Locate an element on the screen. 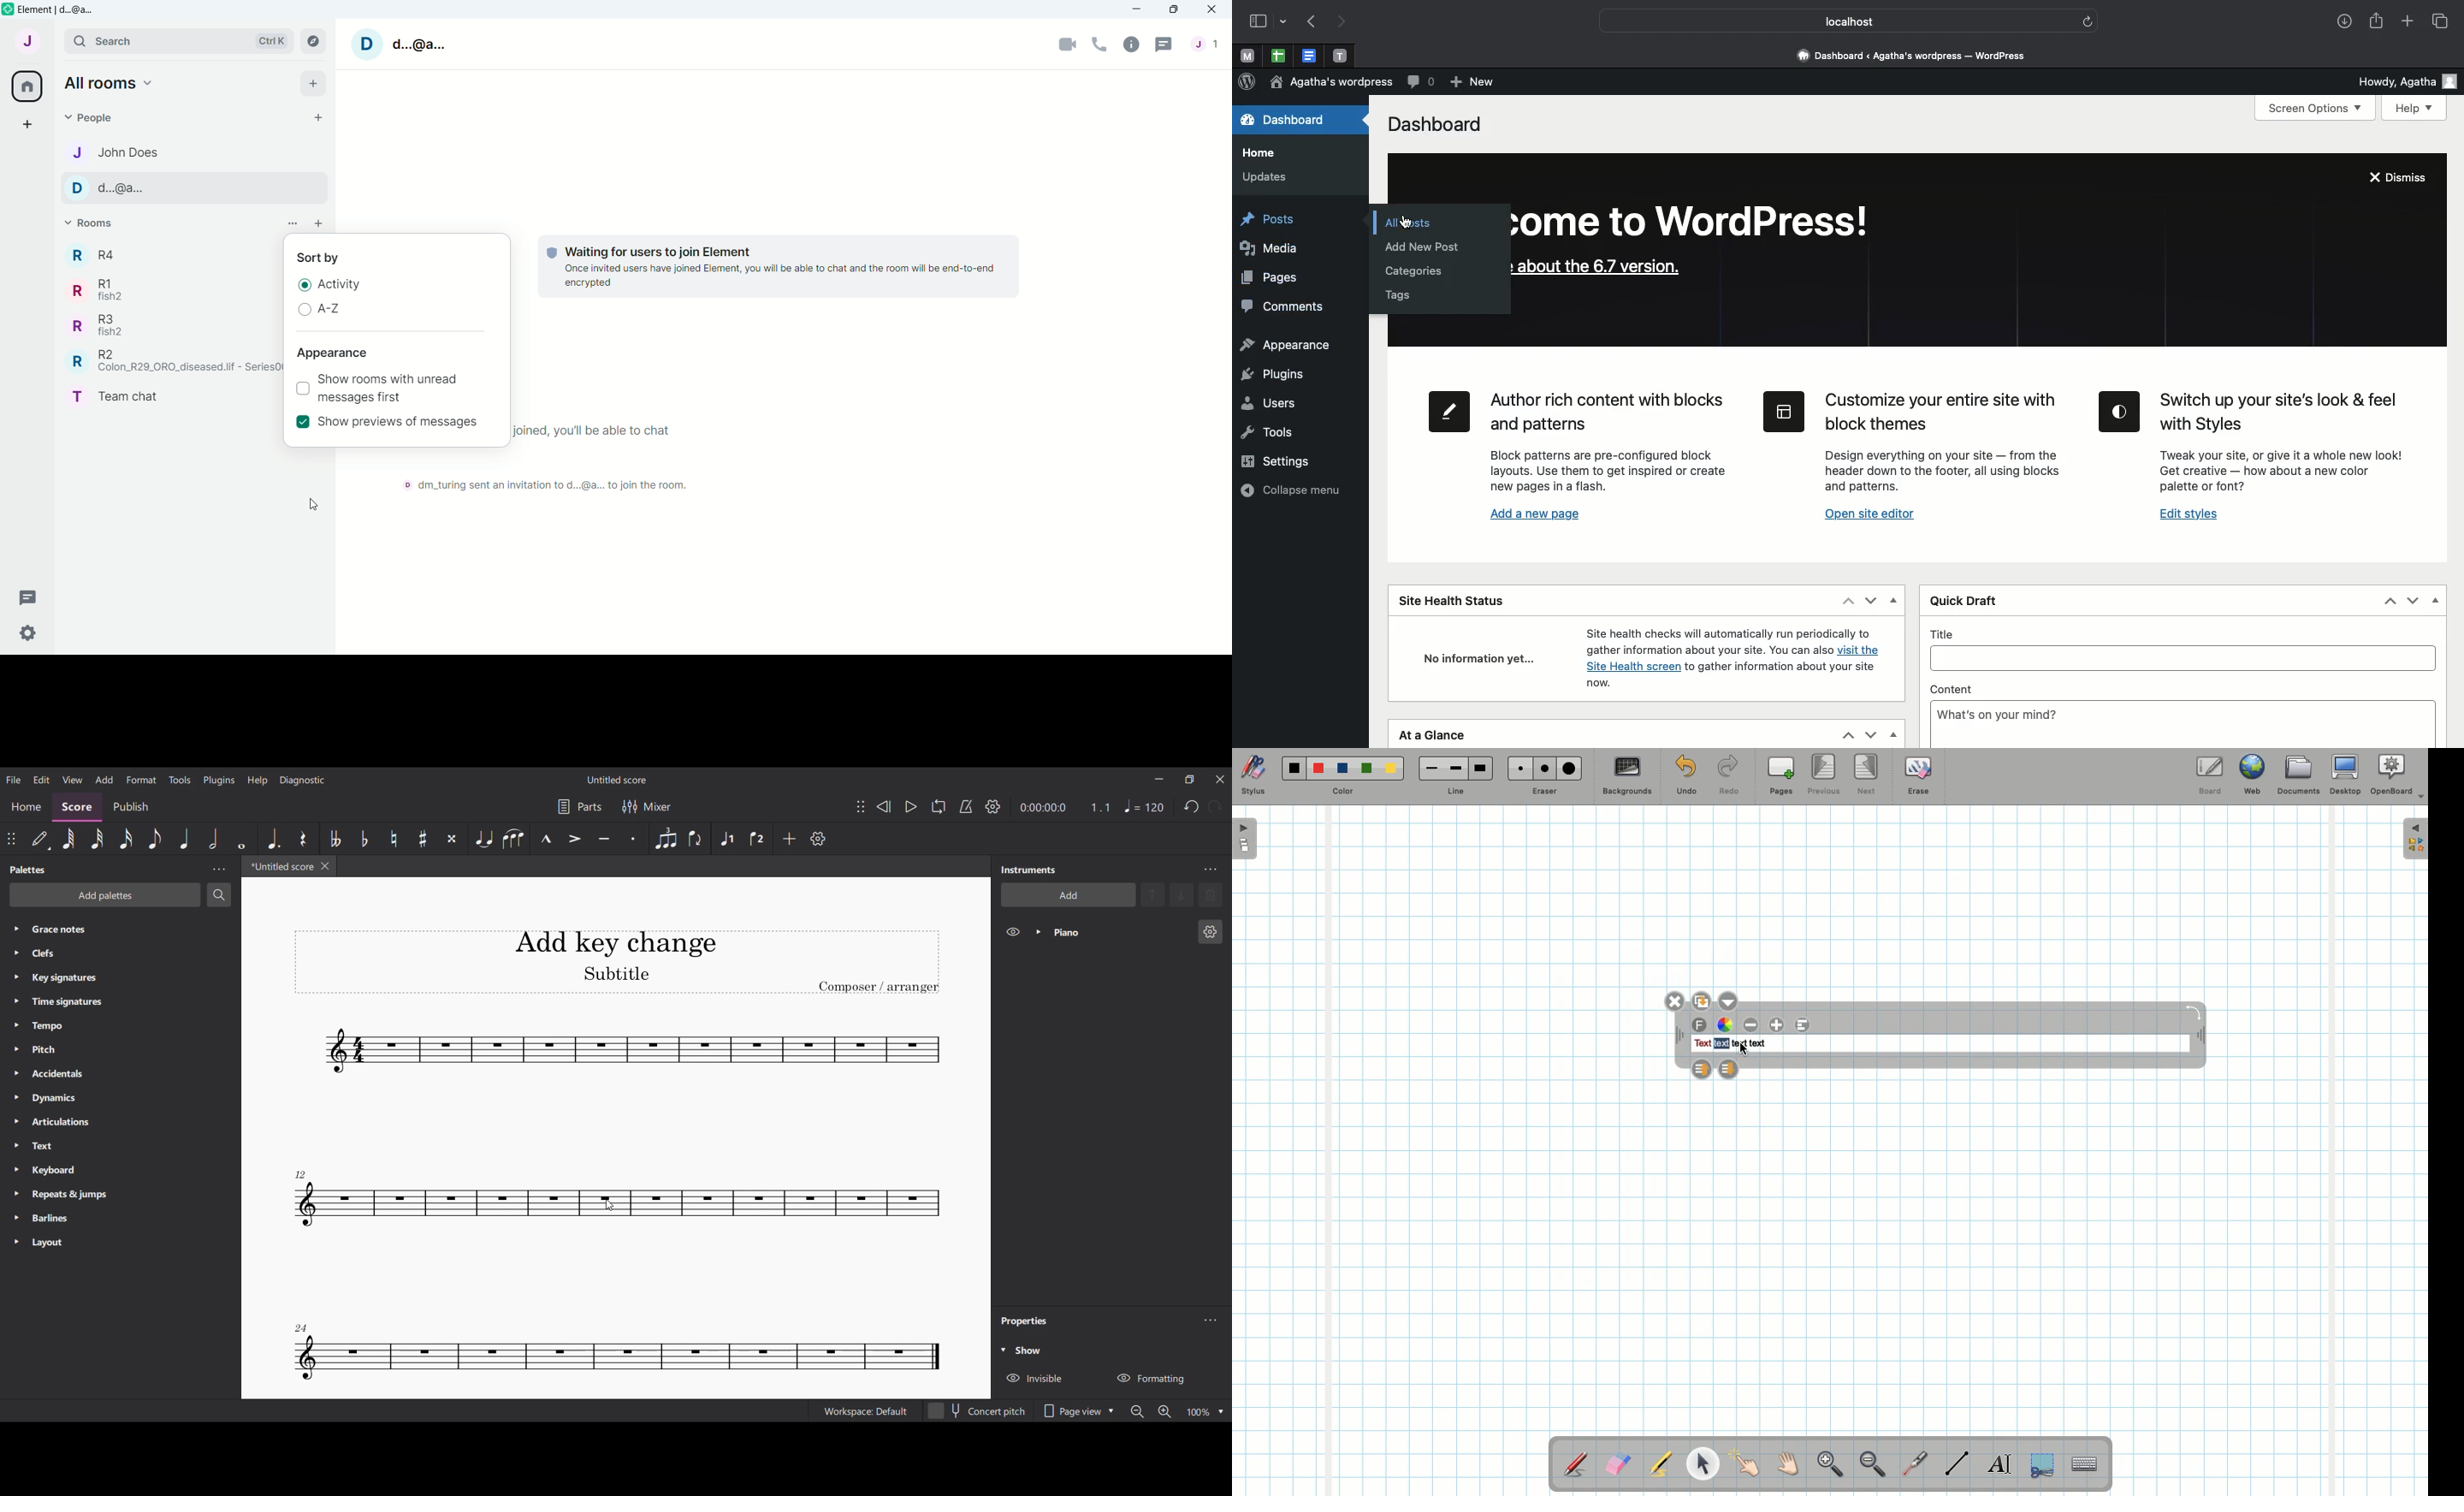  Concert pitch toggle is located at coordinates (977, 1412).